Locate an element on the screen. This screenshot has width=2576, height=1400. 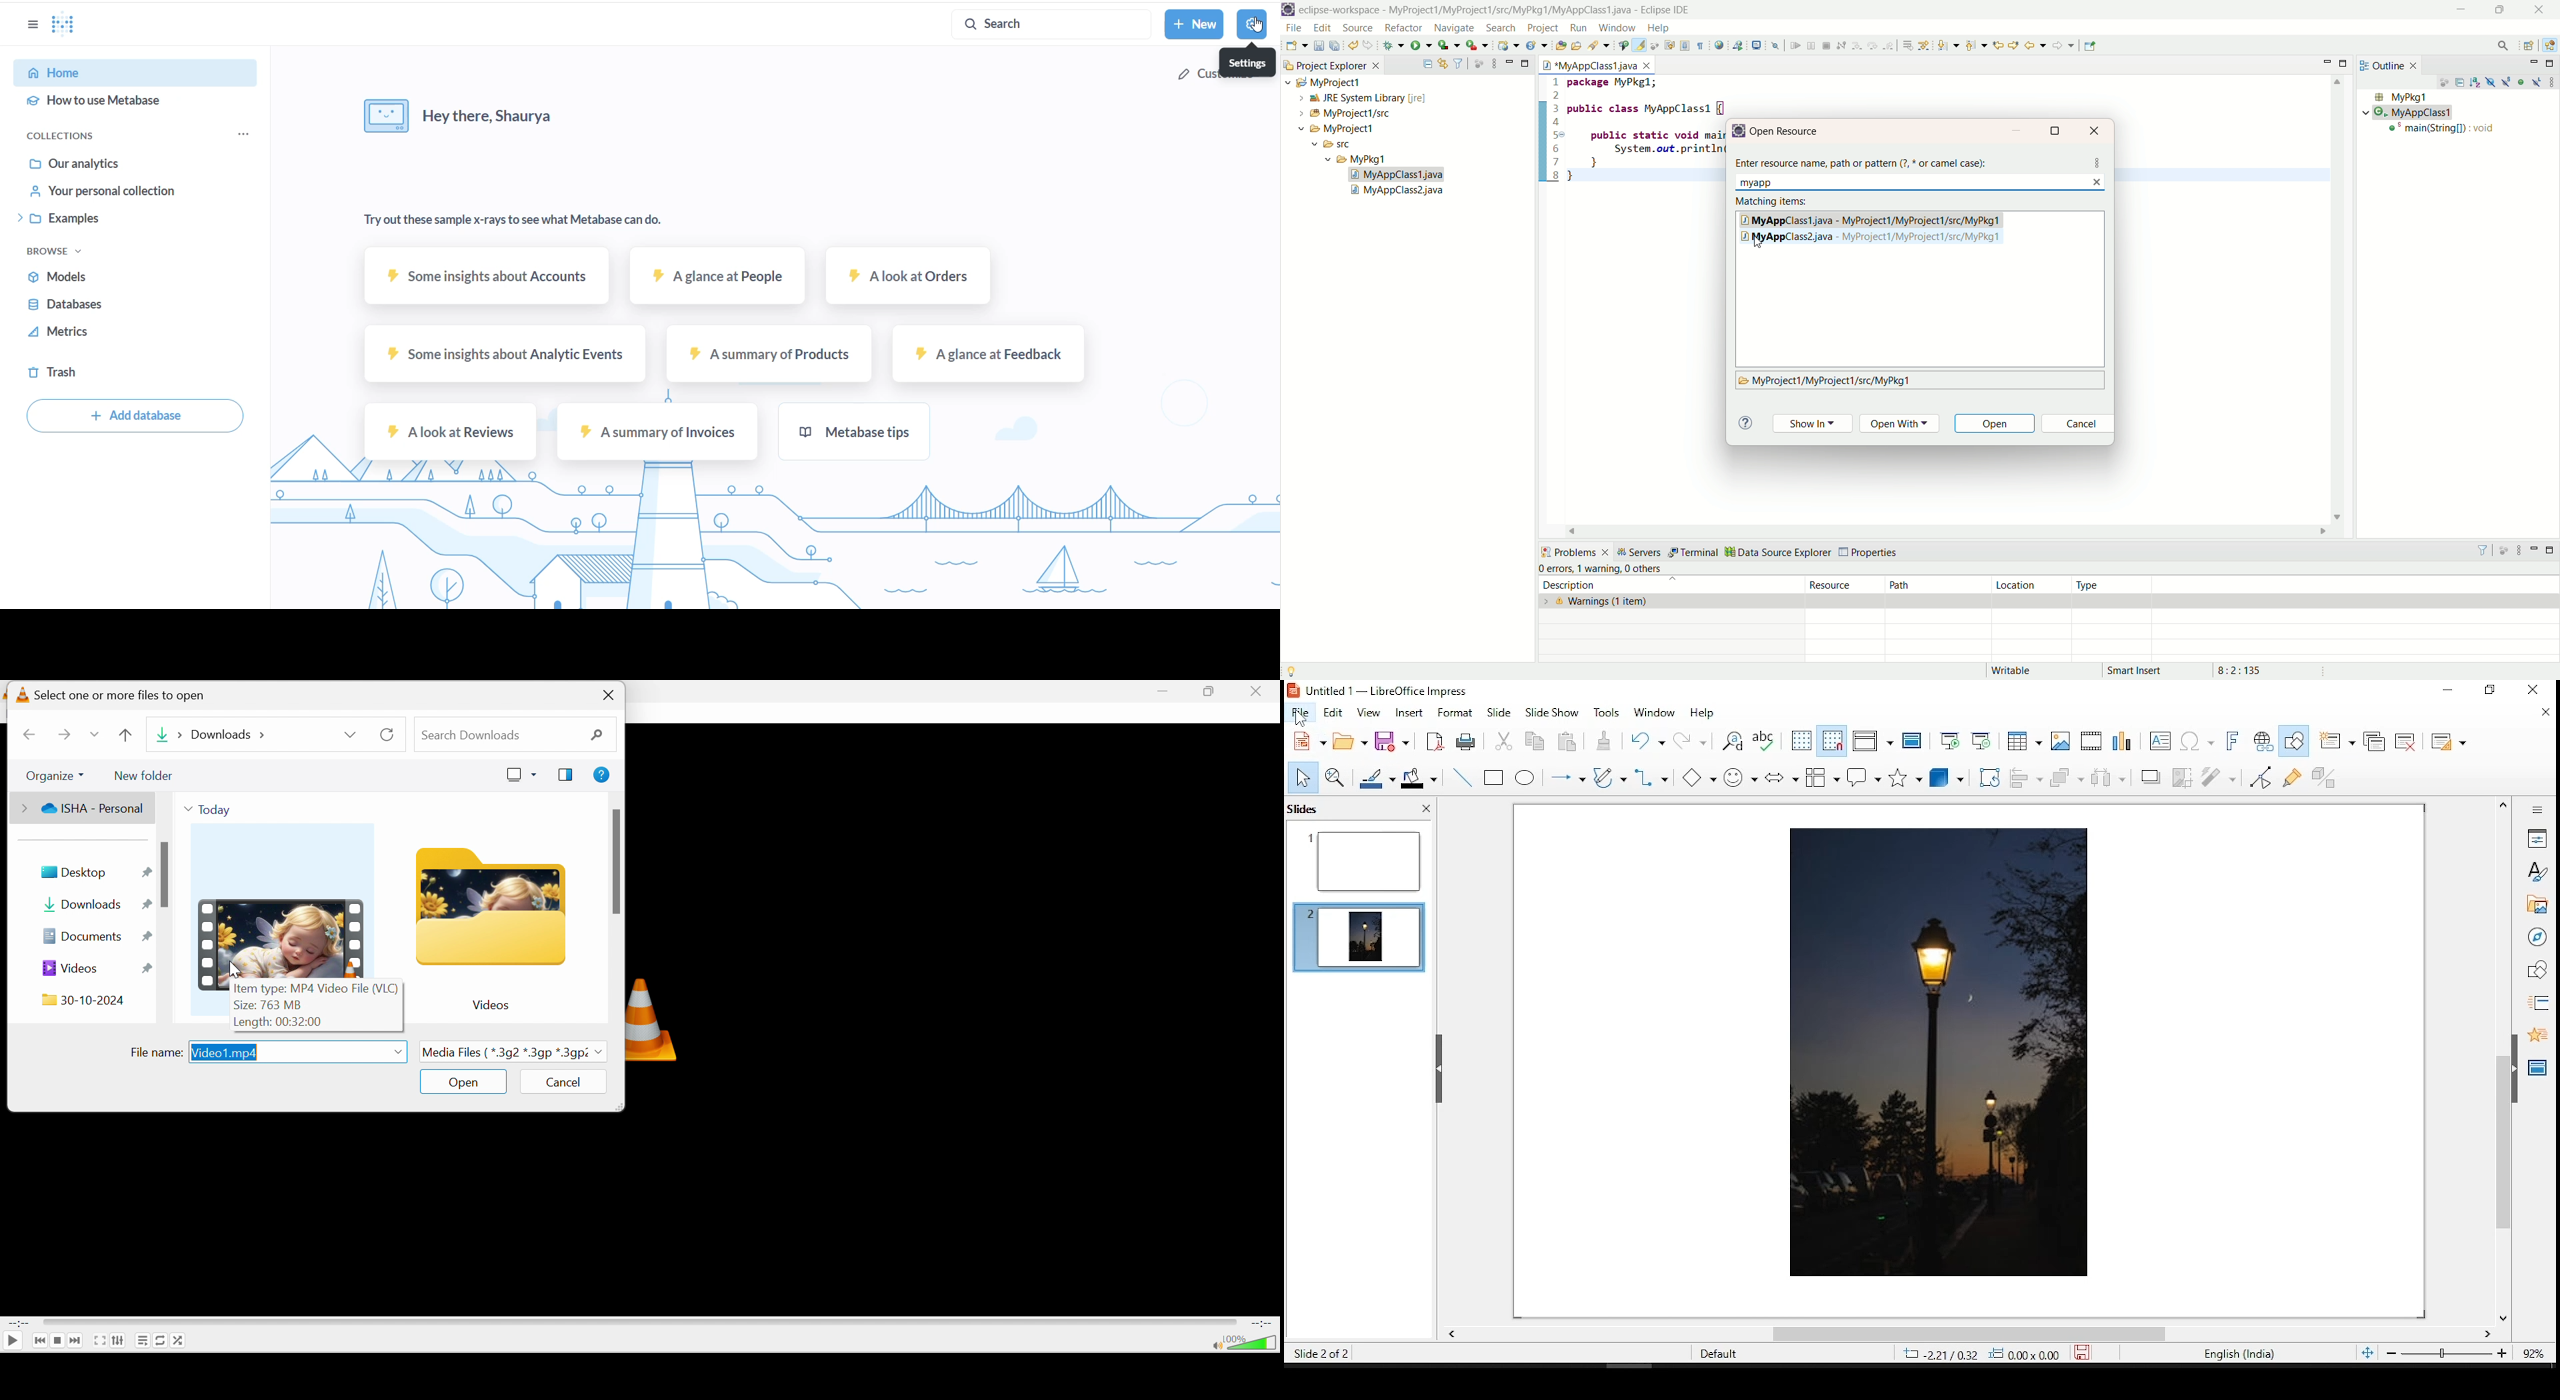
file location is located at coordinates (1825, 381).